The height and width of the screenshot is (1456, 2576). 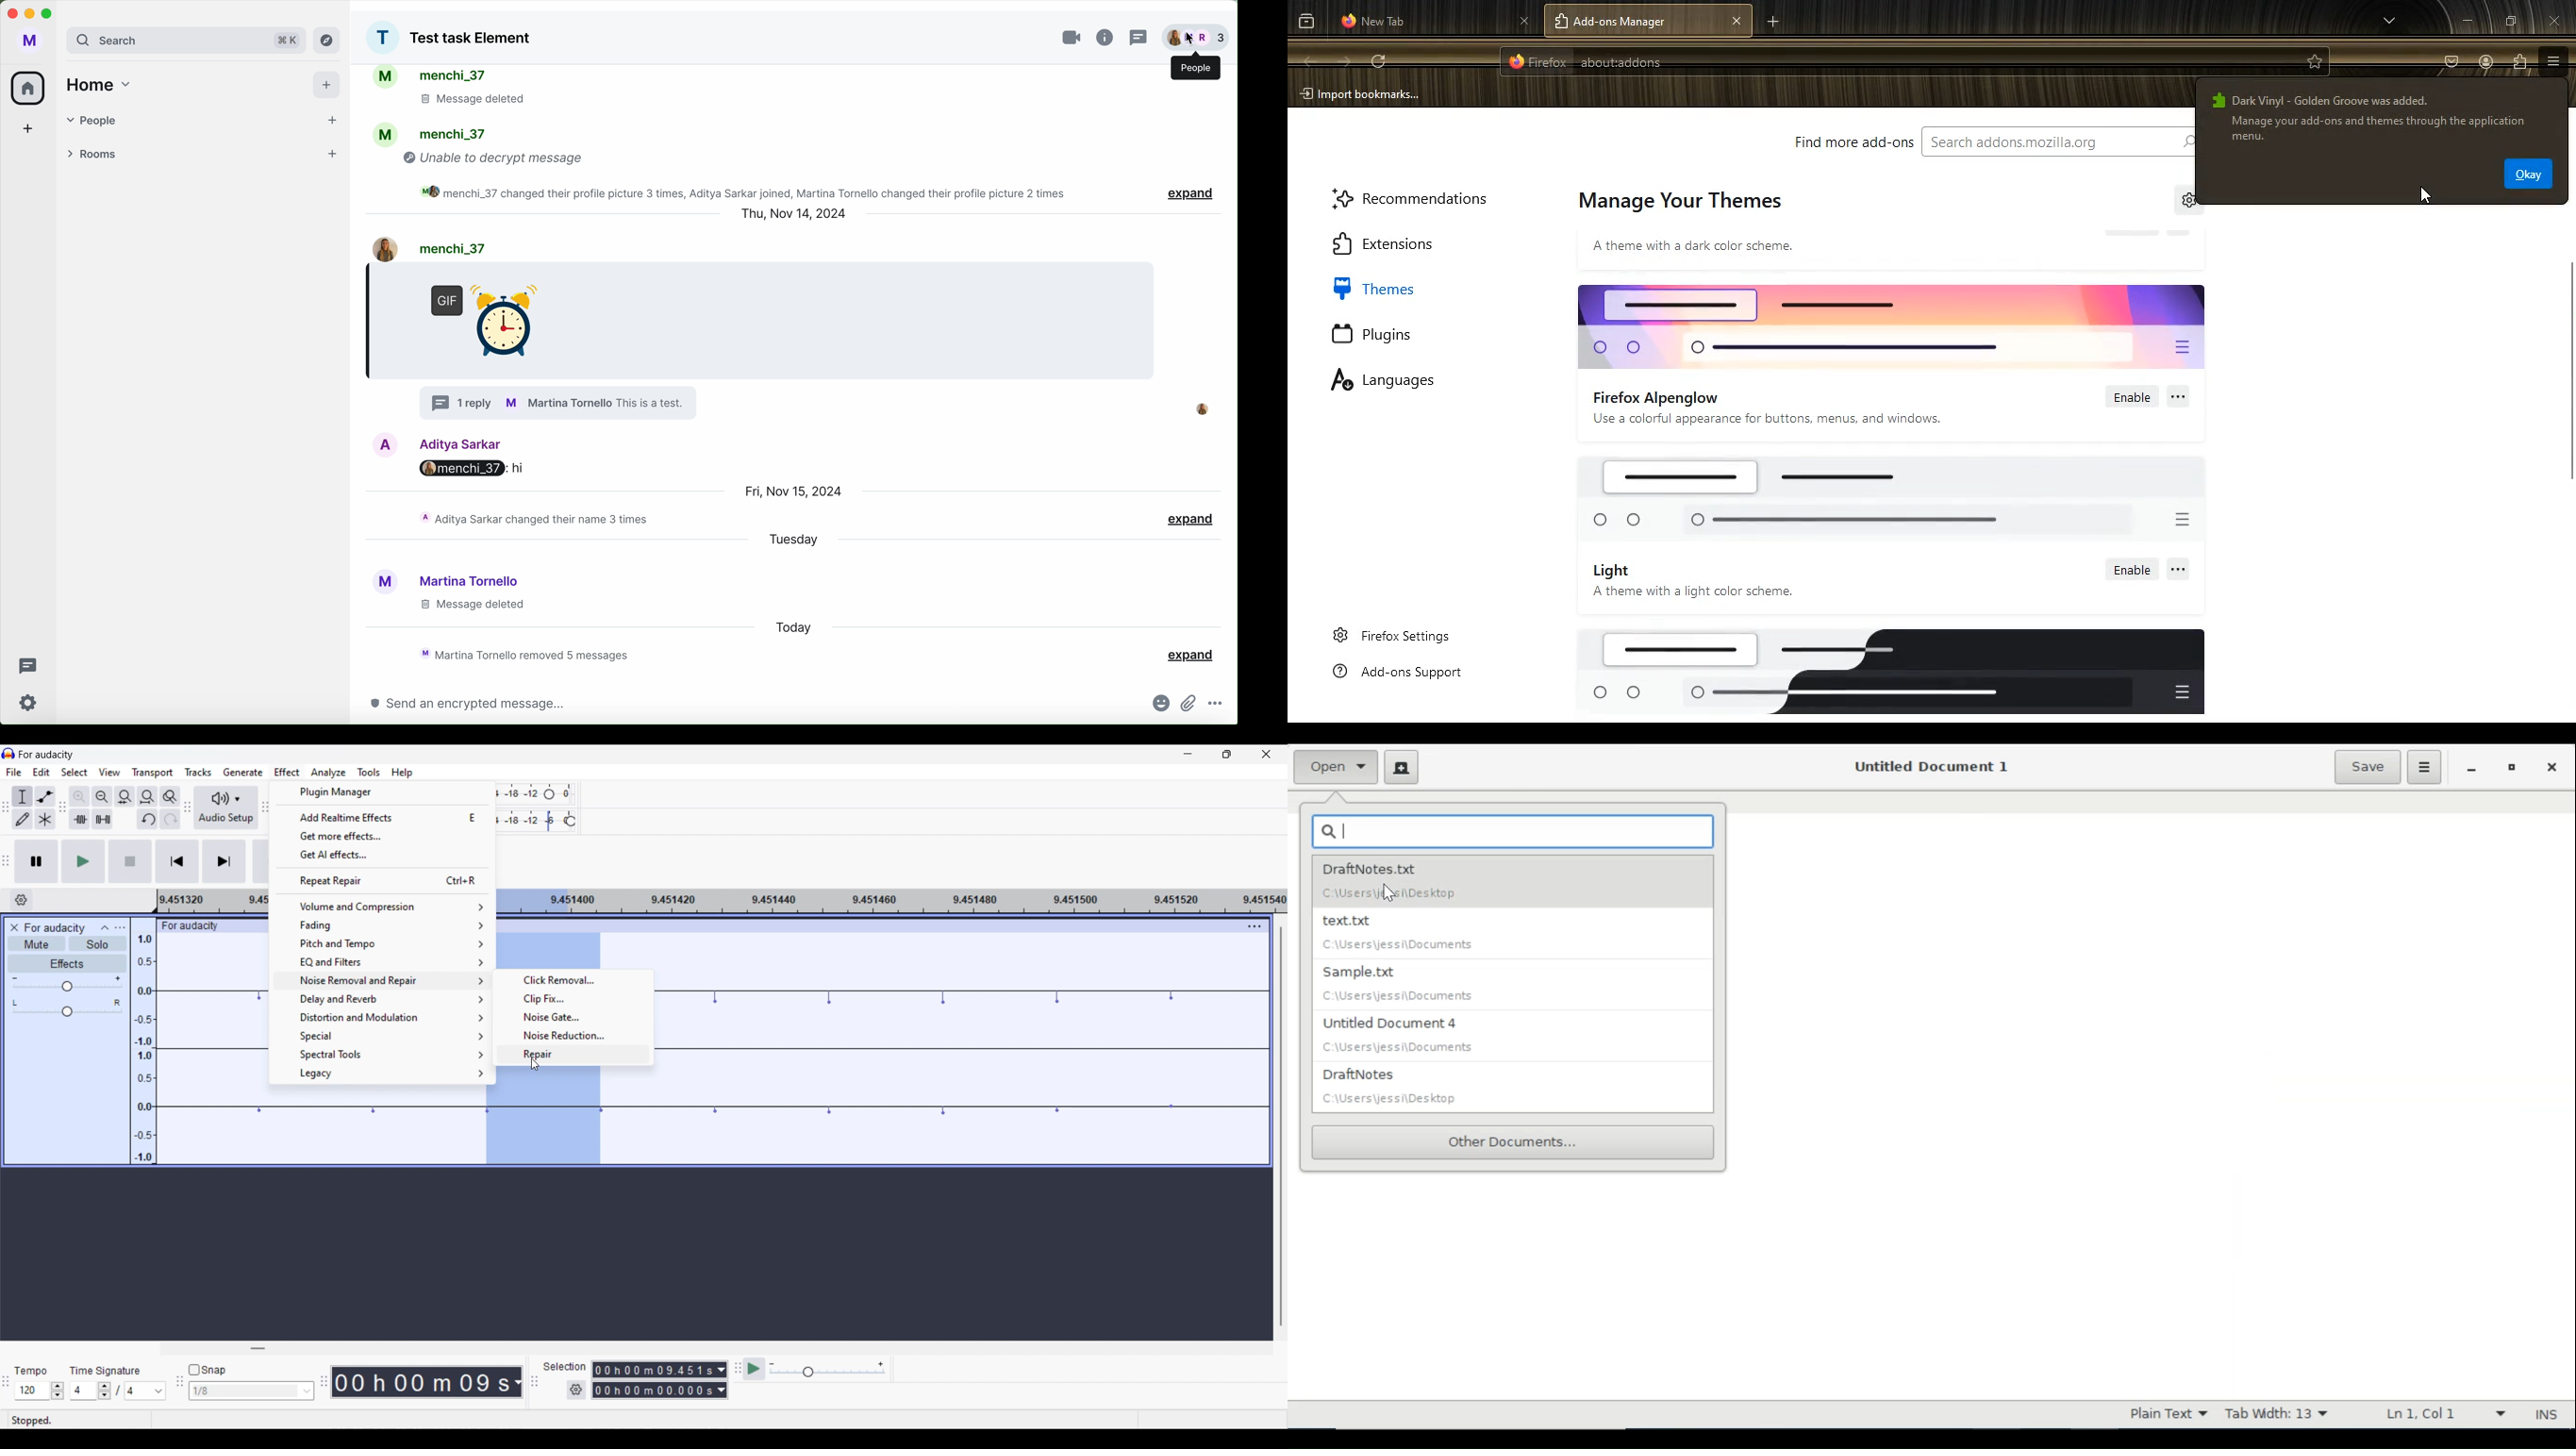 What do you see at coordinates (2179, 395) in the screenshot?
I see `more` at bounding box center [2179, 395].